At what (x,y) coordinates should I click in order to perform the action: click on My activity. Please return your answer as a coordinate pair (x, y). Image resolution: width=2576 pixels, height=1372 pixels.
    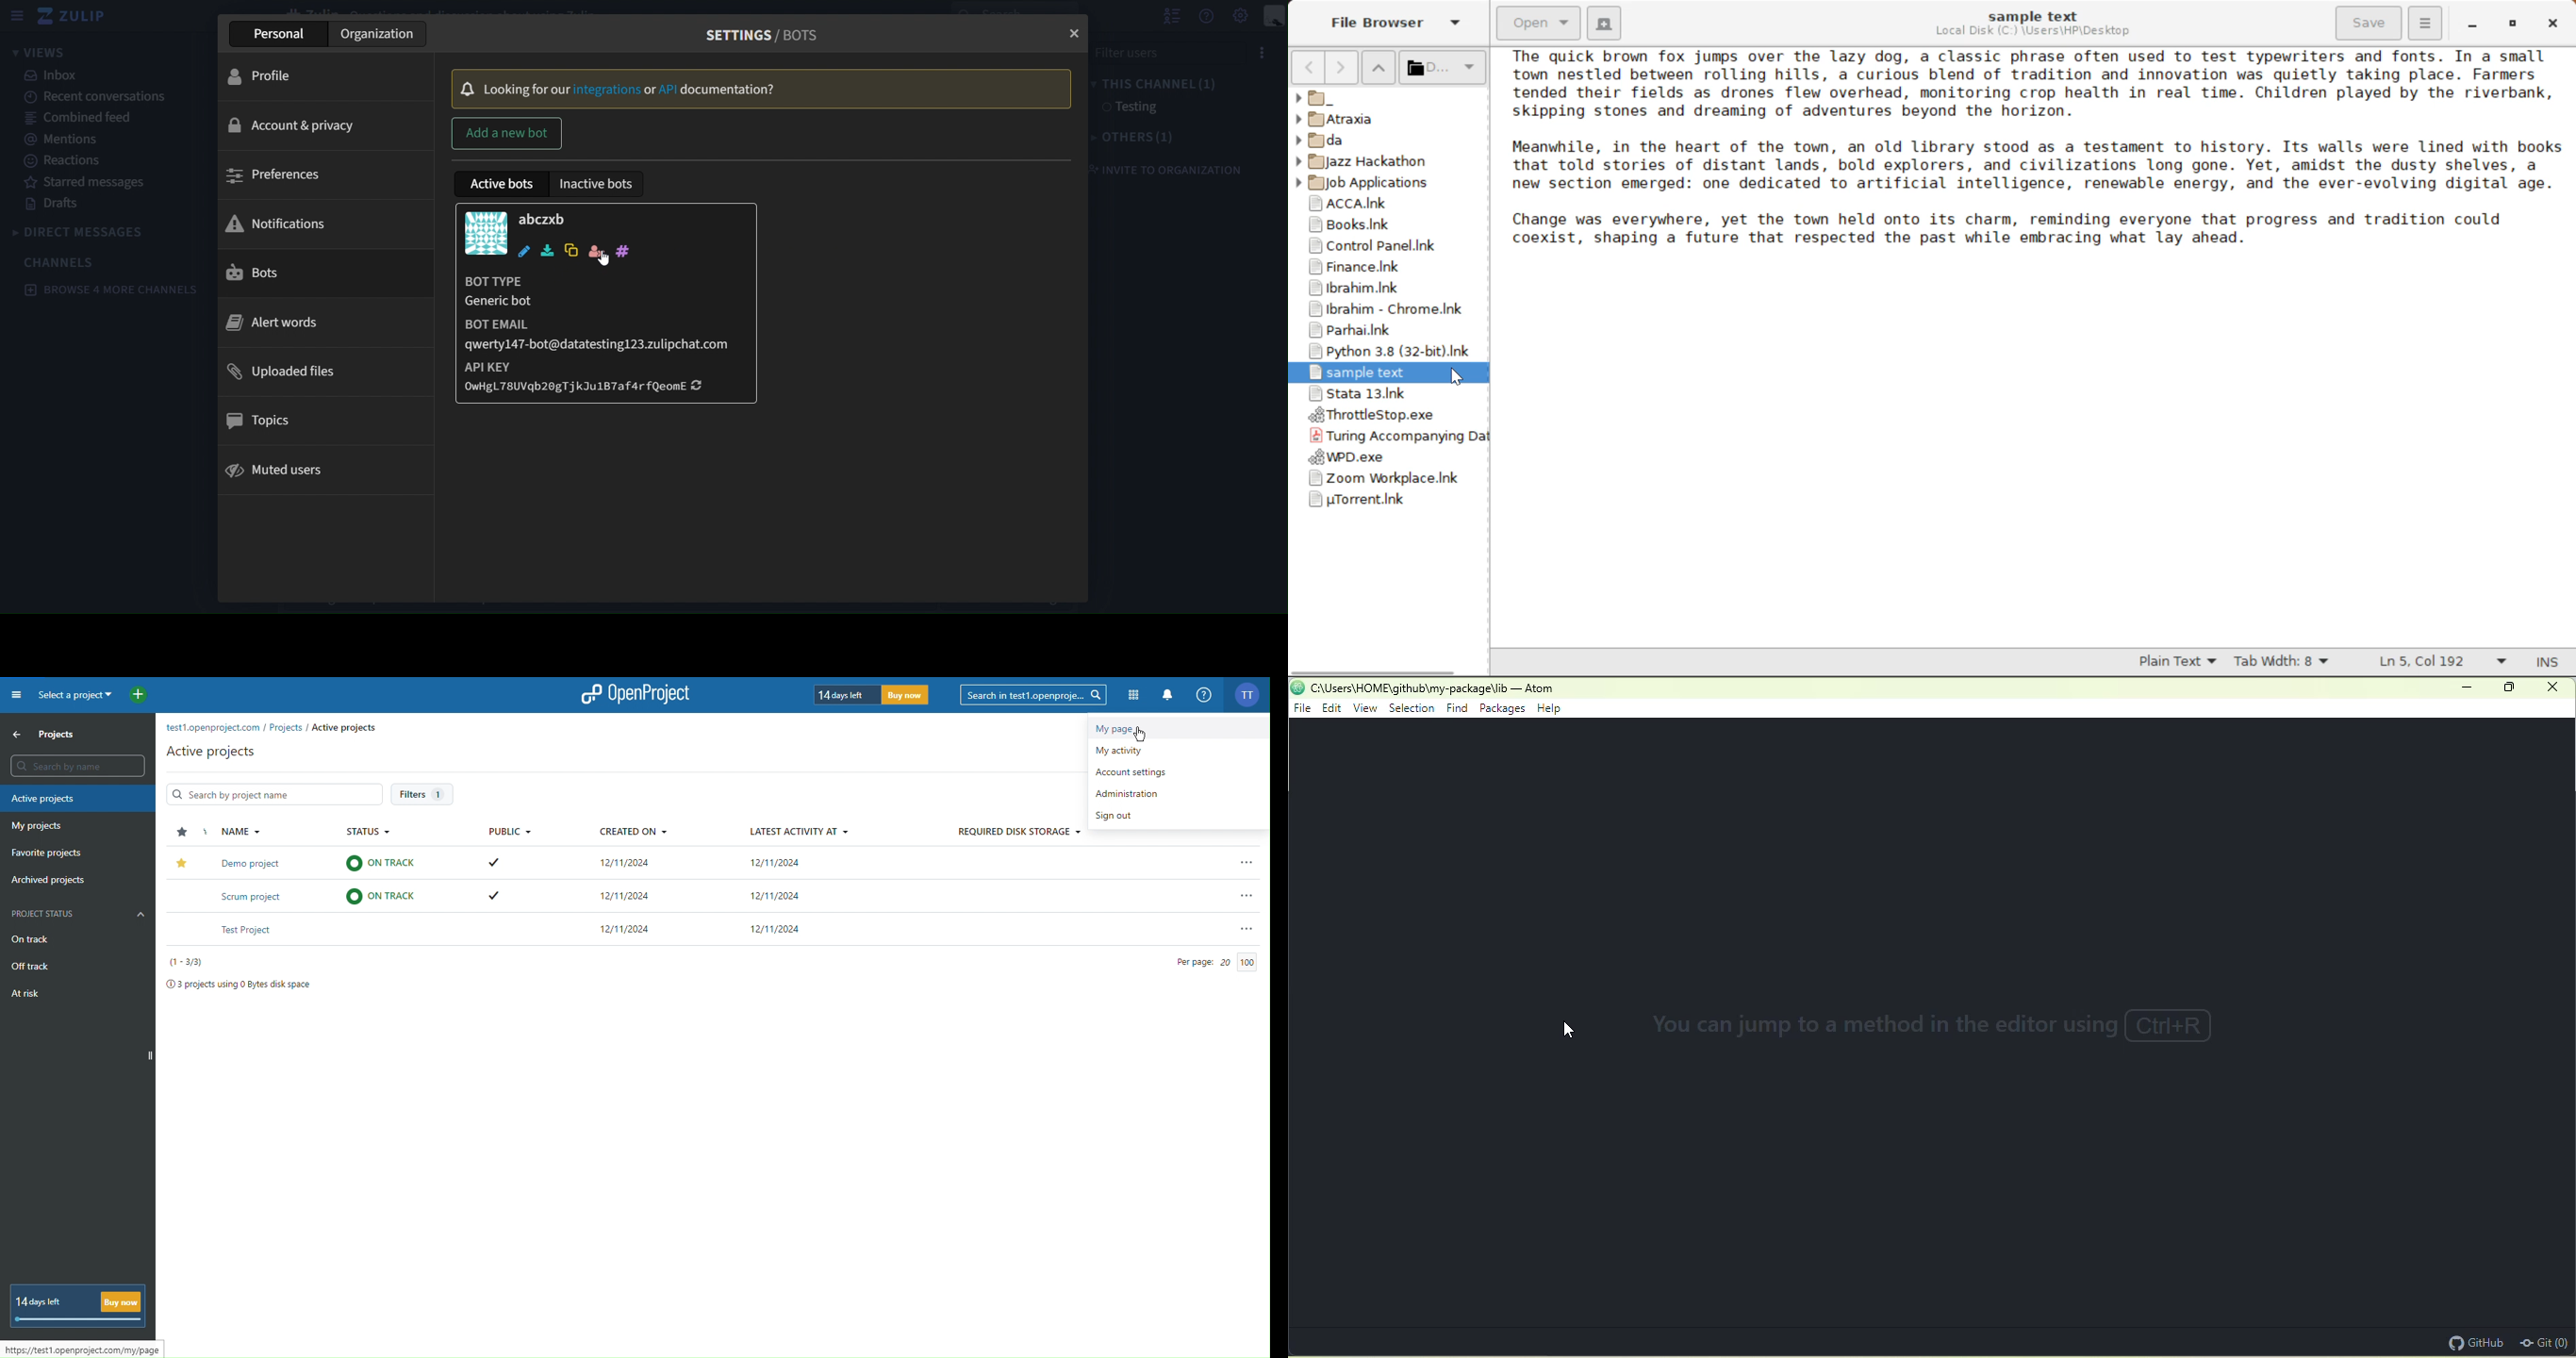
    Looking at the image, I should click on (1125, 748).